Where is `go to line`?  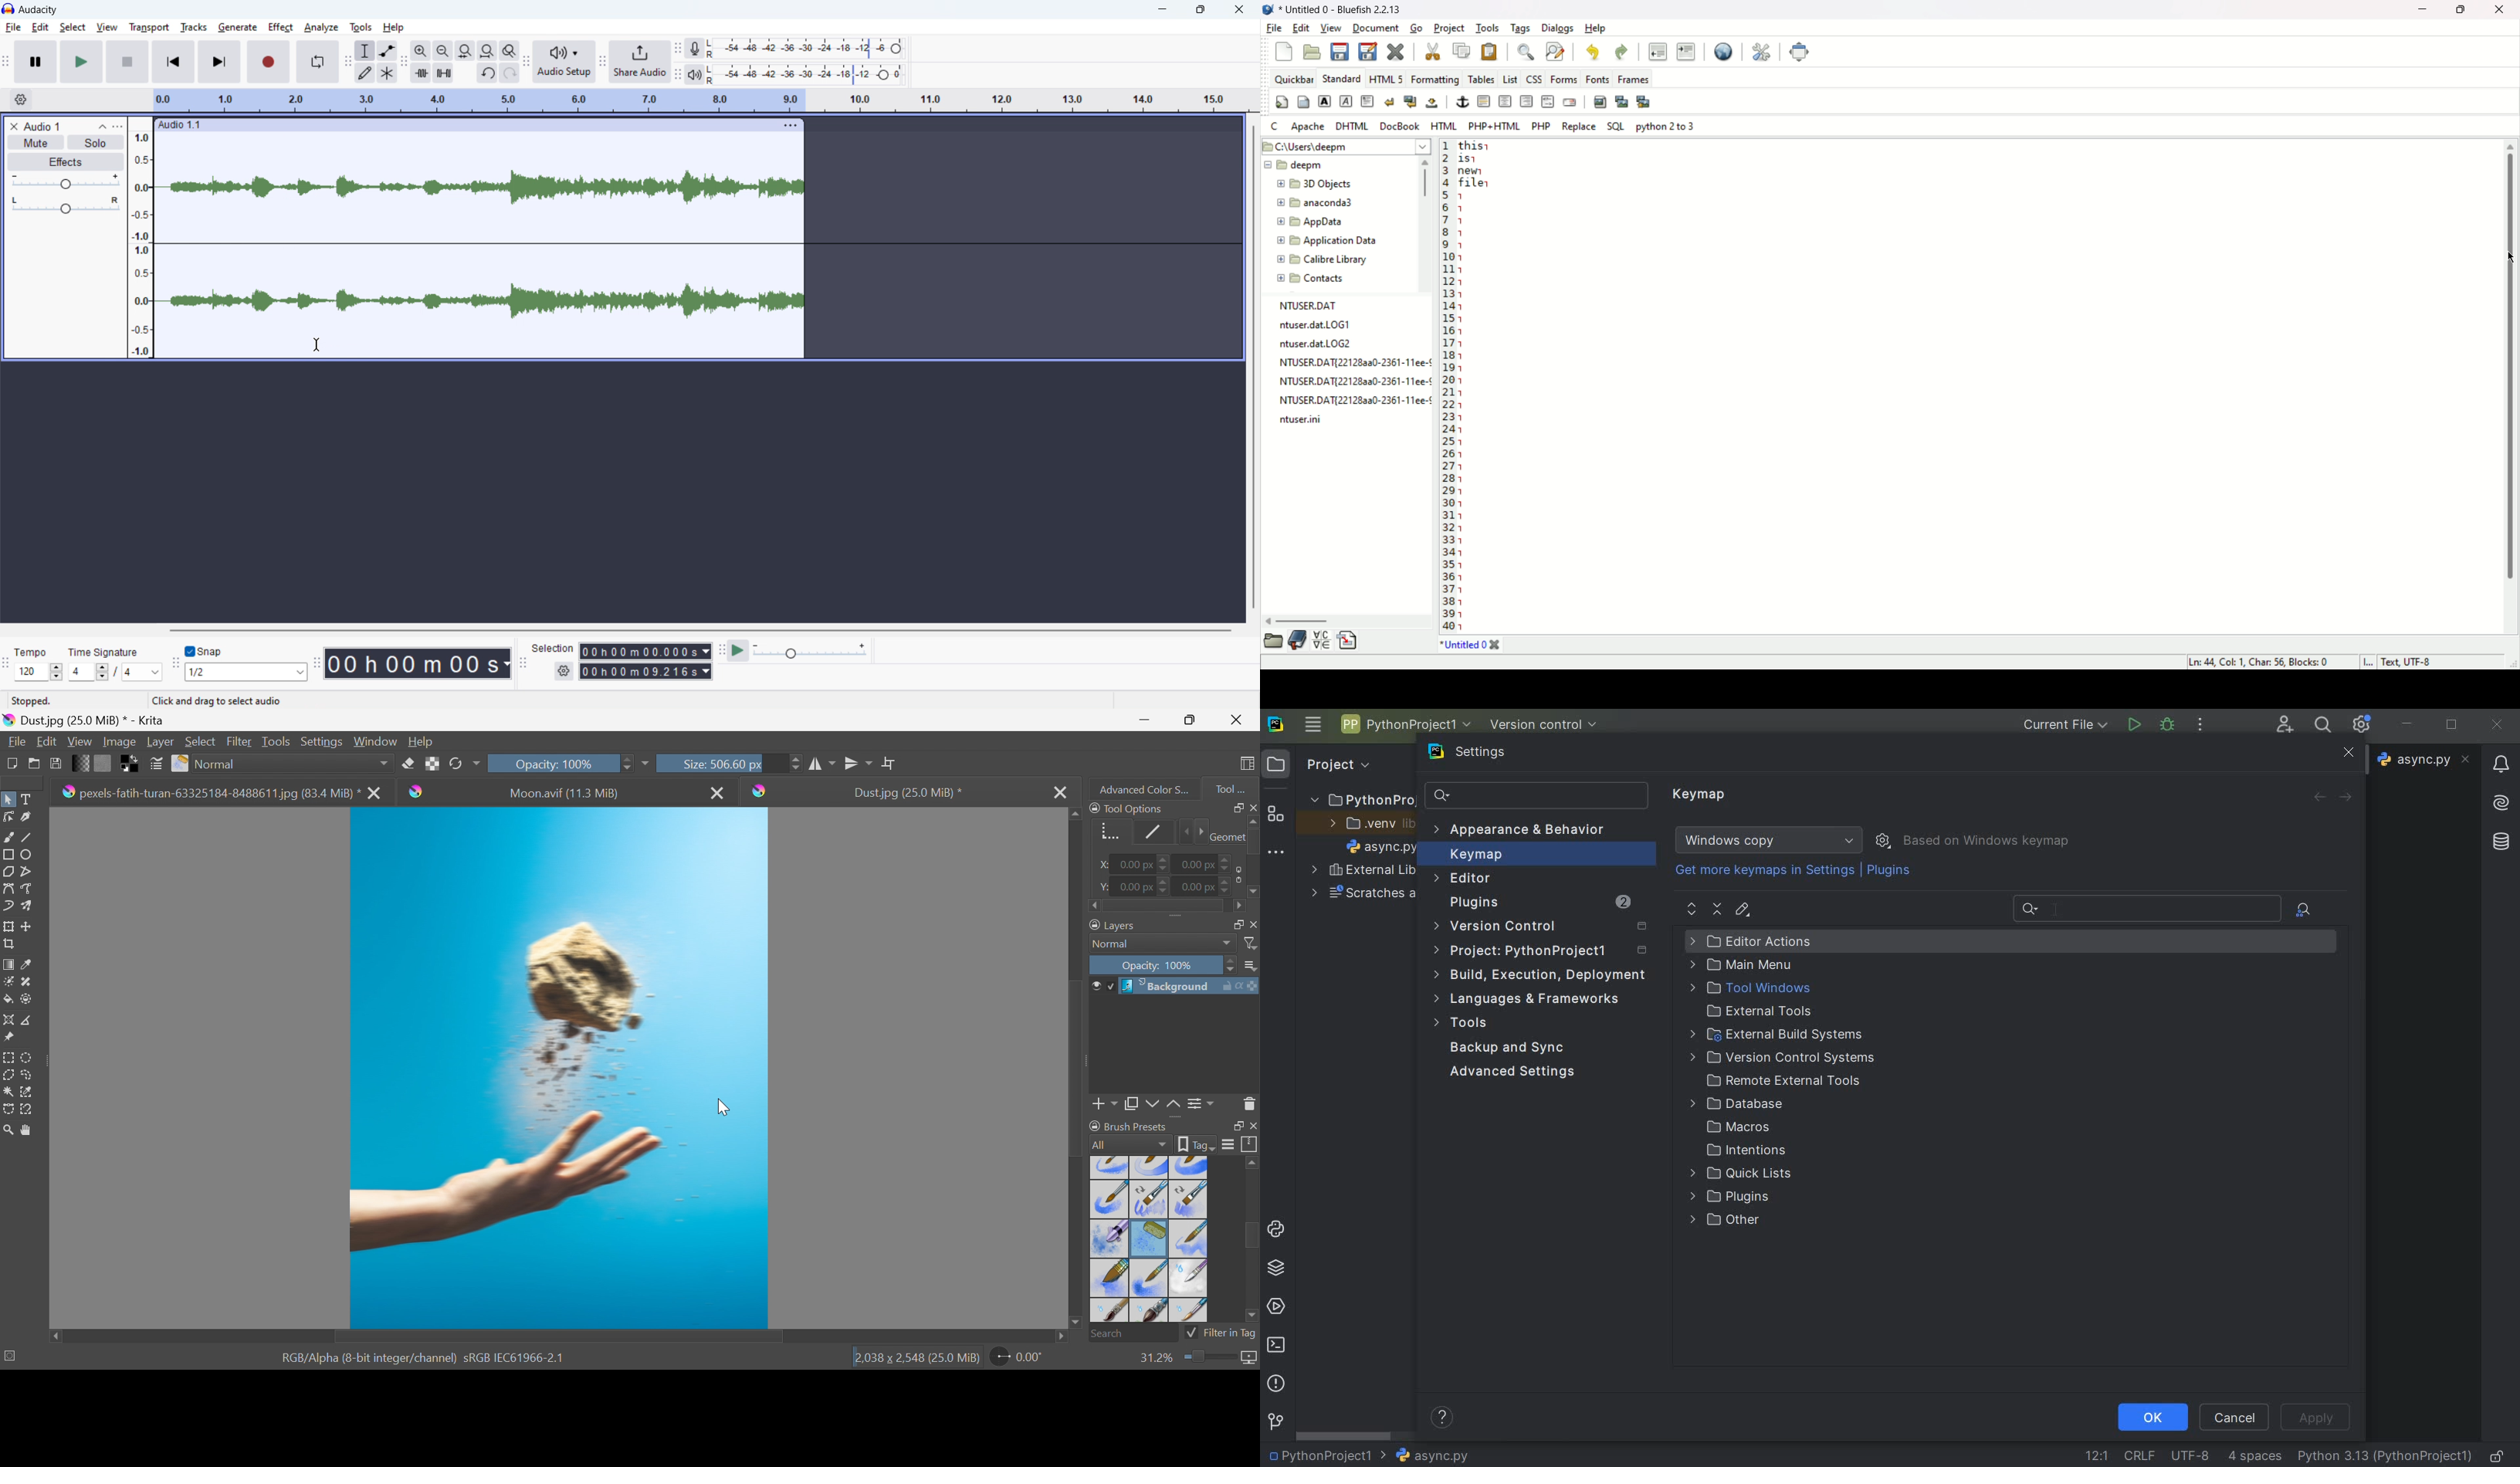 go to line is located at coordinates (2096, 1455).